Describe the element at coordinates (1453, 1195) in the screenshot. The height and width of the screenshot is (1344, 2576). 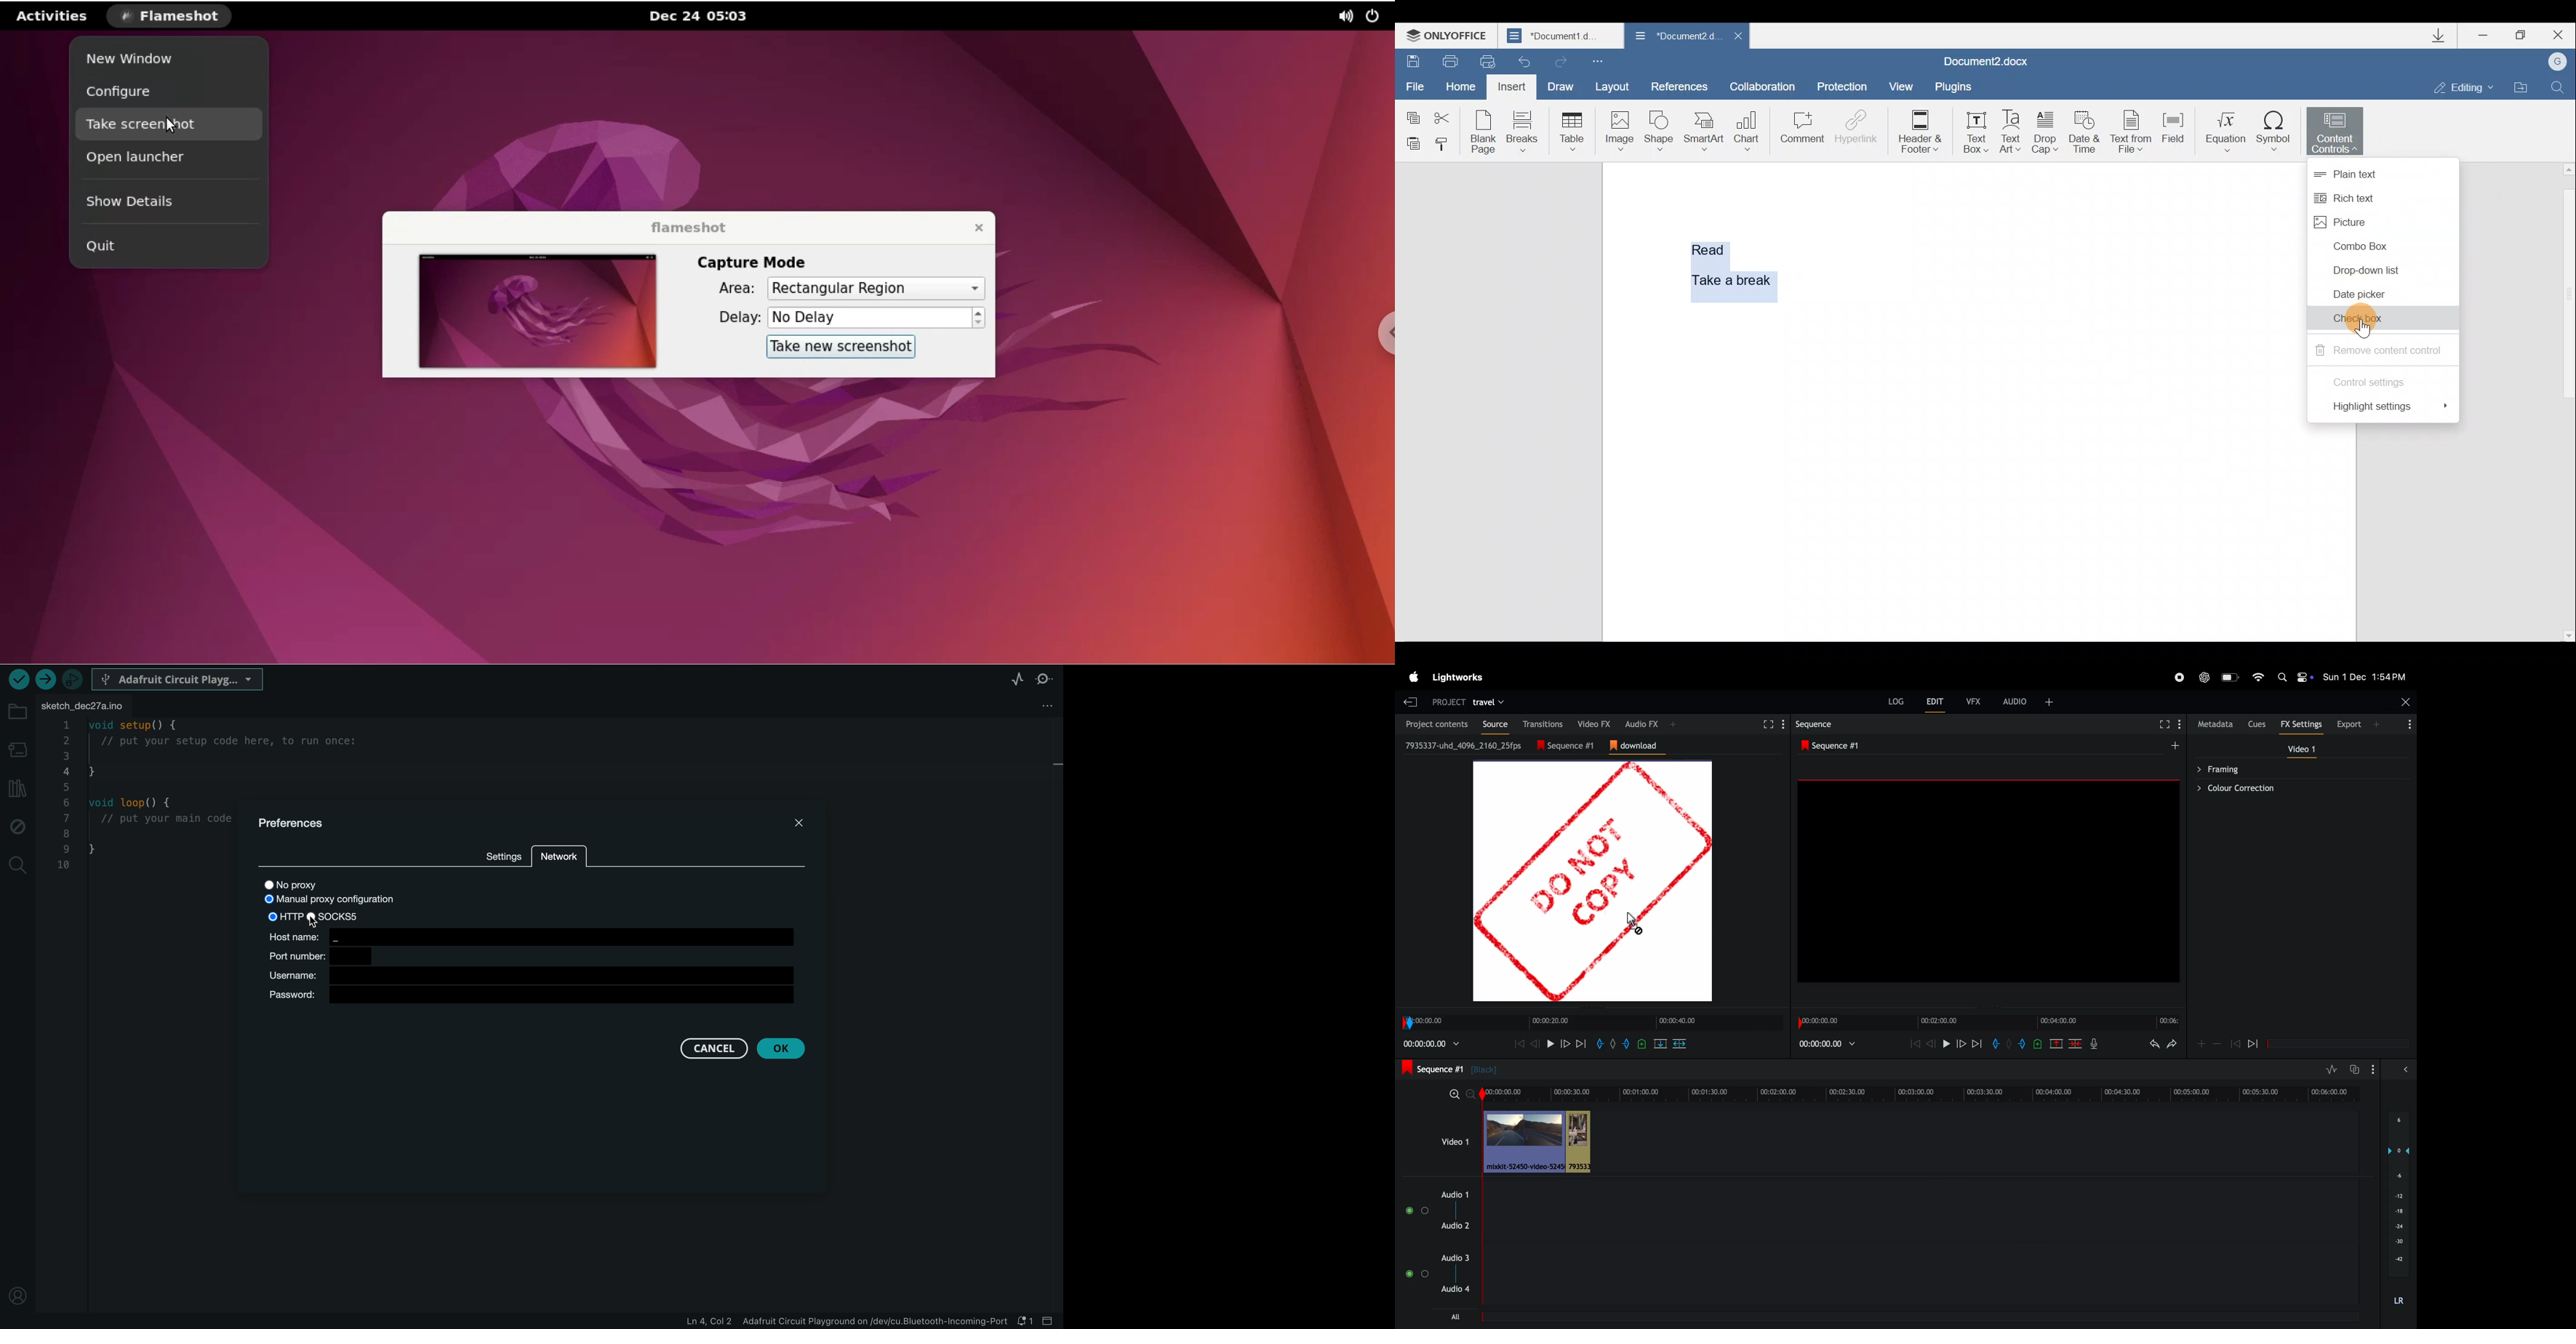
I see `audio 1` at that location.